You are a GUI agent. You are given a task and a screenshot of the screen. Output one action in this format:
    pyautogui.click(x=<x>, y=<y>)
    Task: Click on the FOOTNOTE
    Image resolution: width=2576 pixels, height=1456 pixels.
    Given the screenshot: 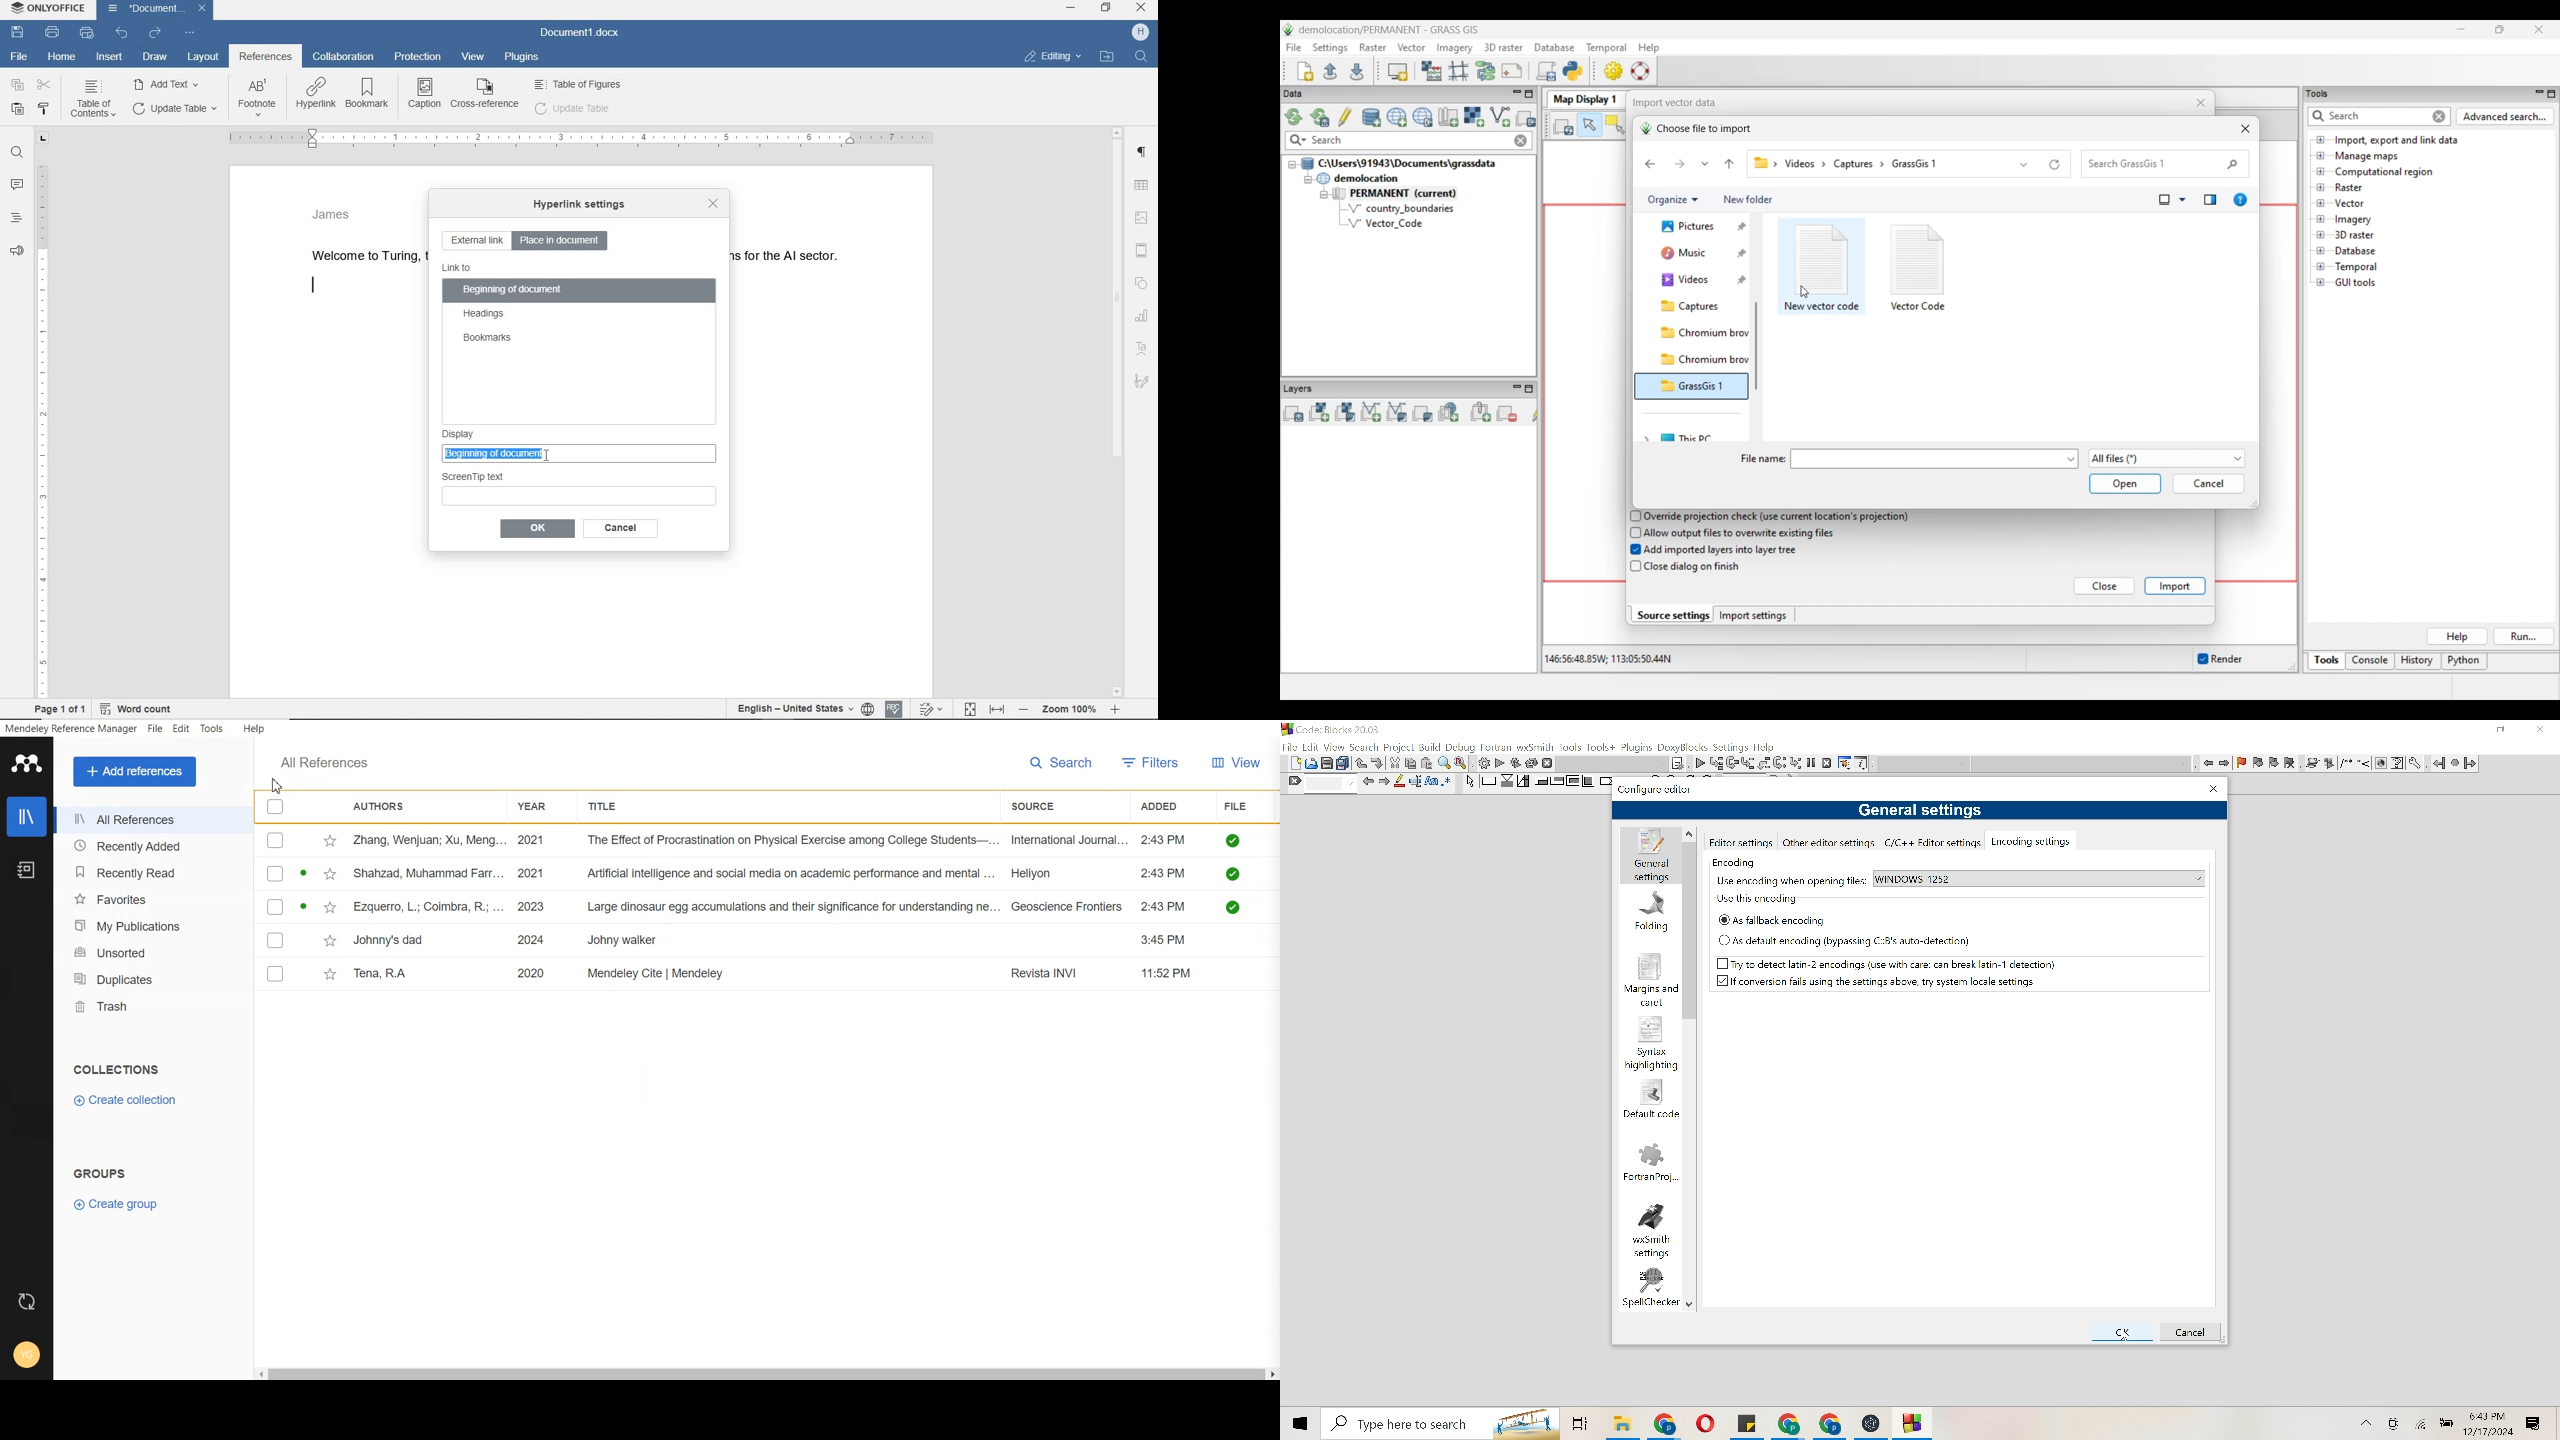 What is the action you would take?
    pyautogui.click(x=257, y=101)
    